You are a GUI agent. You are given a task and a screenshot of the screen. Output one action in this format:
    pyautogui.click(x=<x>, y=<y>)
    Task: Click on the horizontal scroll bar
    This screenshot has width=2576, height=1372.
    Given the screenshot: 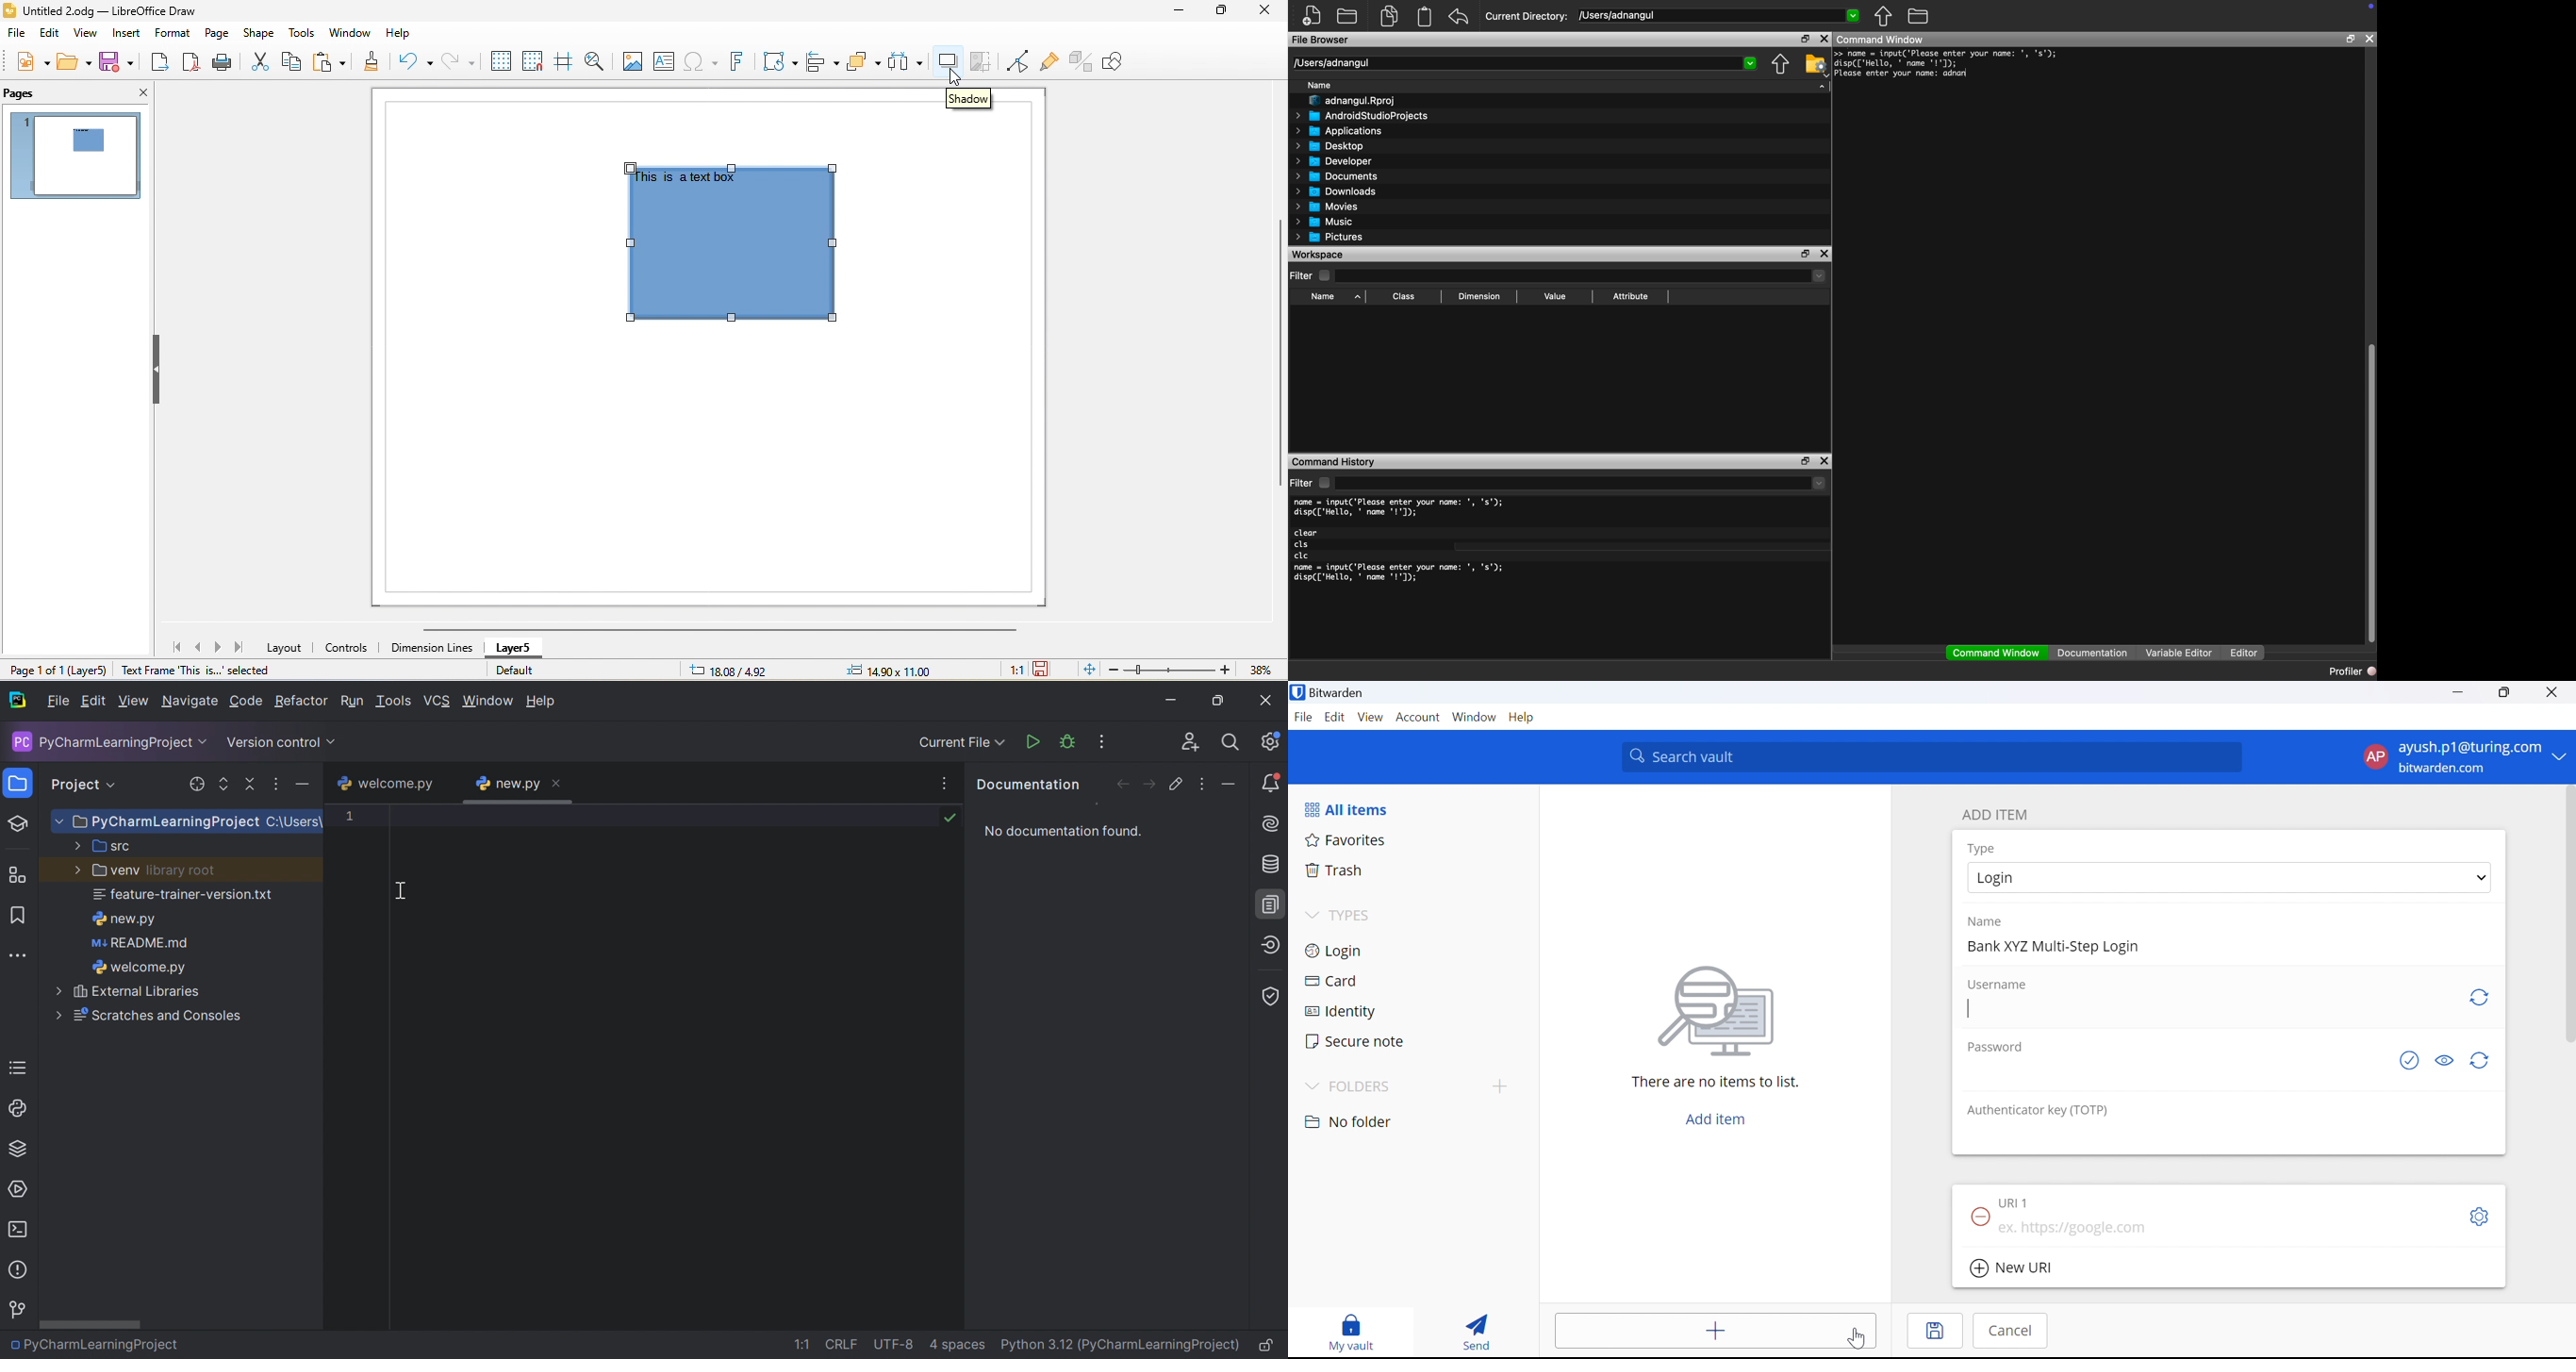 What is the action you would take?
    pyautogui.click(x=711, y=631)
    